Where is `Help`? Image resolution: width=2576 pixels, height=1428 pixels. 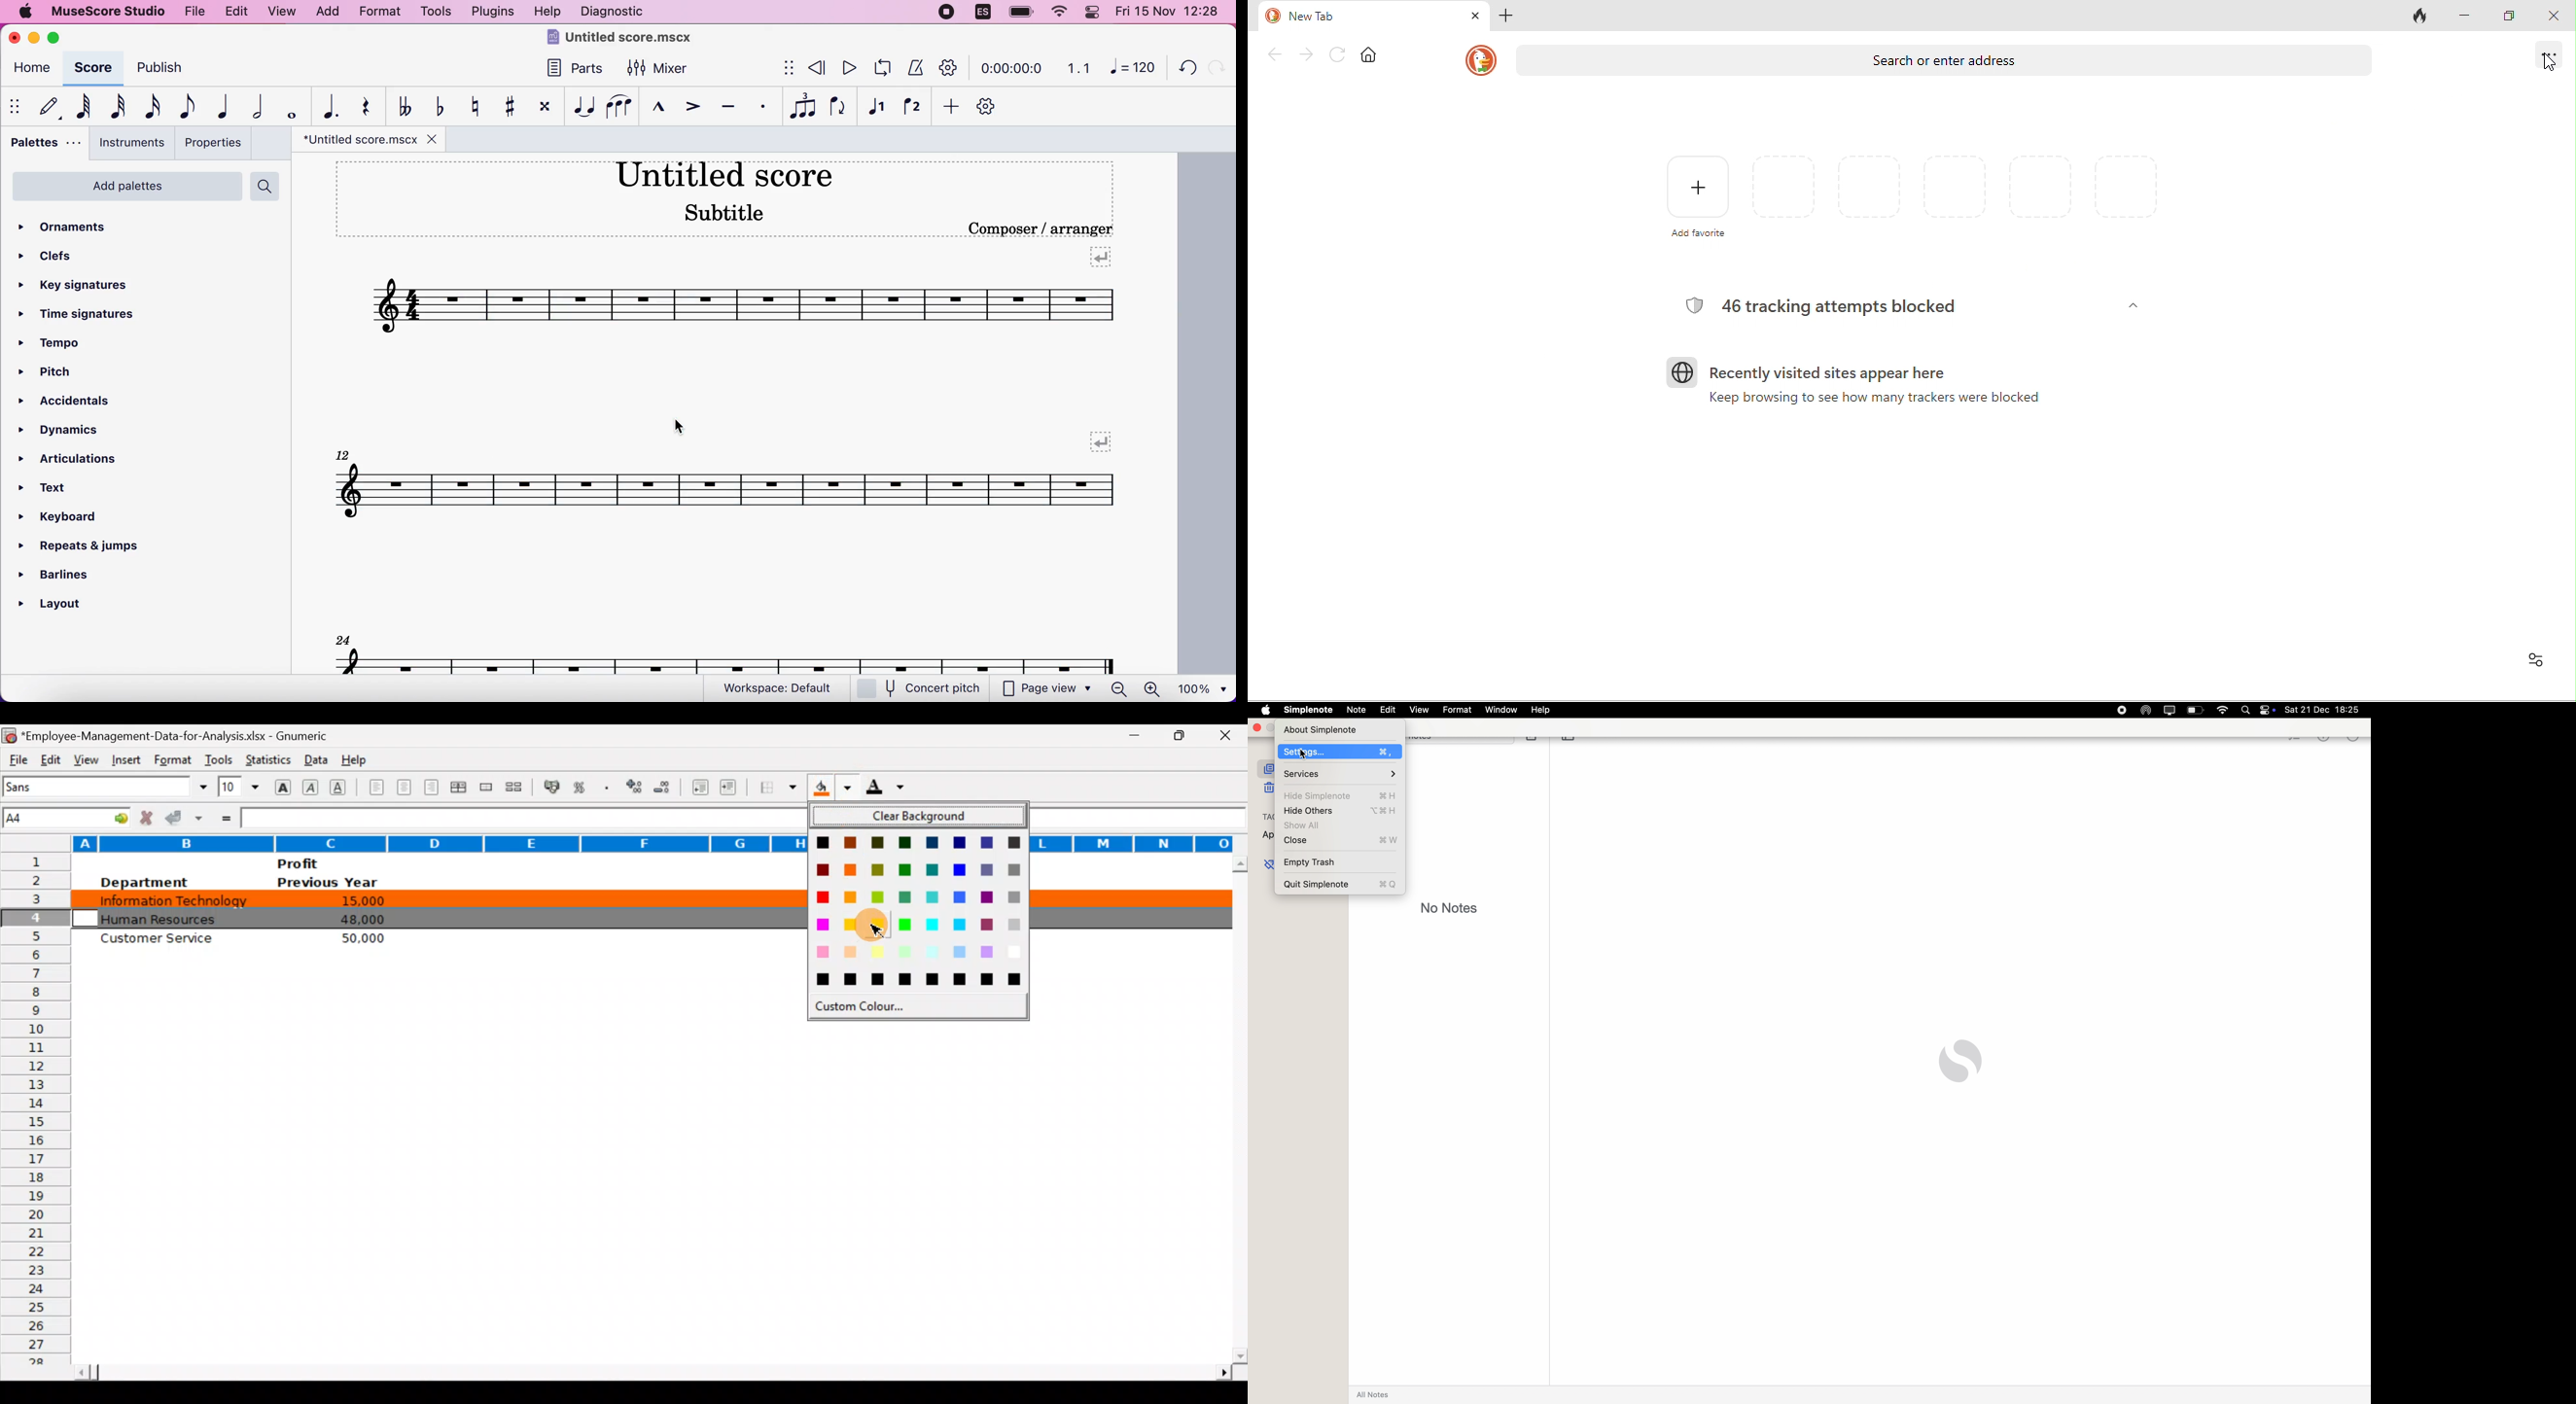
Help is located at coordinates (355, 757).